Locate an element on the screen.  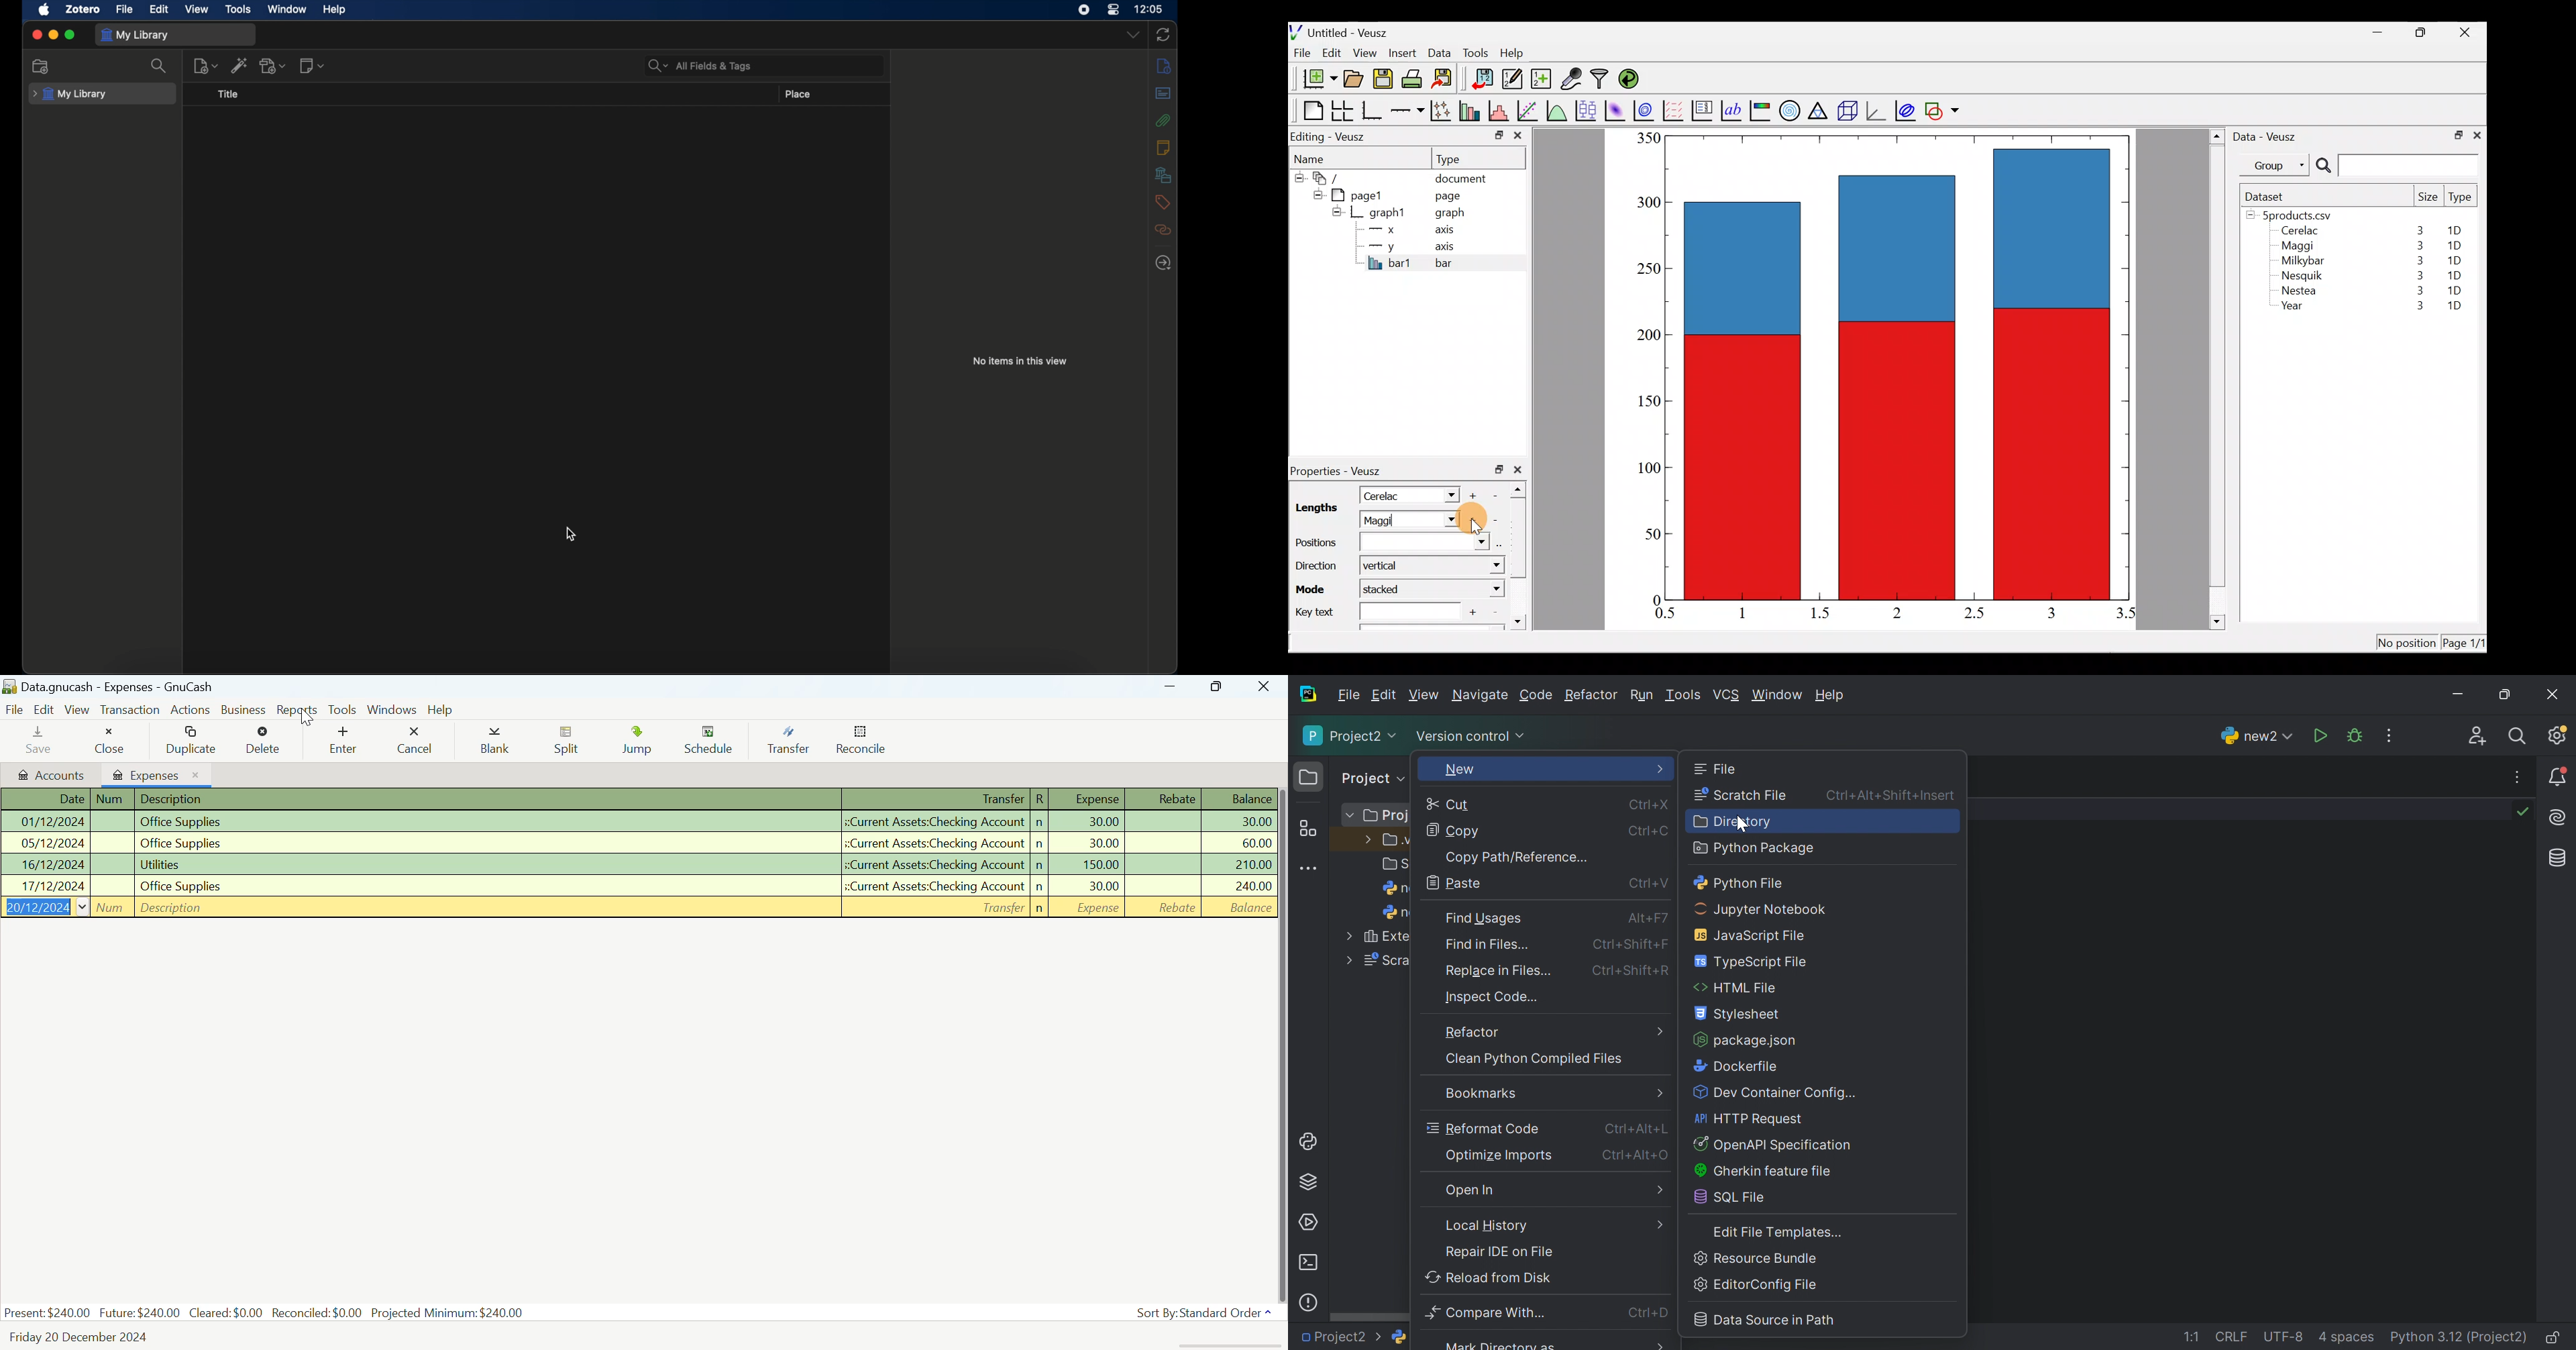
axis is located at coordinates (1450, 248).